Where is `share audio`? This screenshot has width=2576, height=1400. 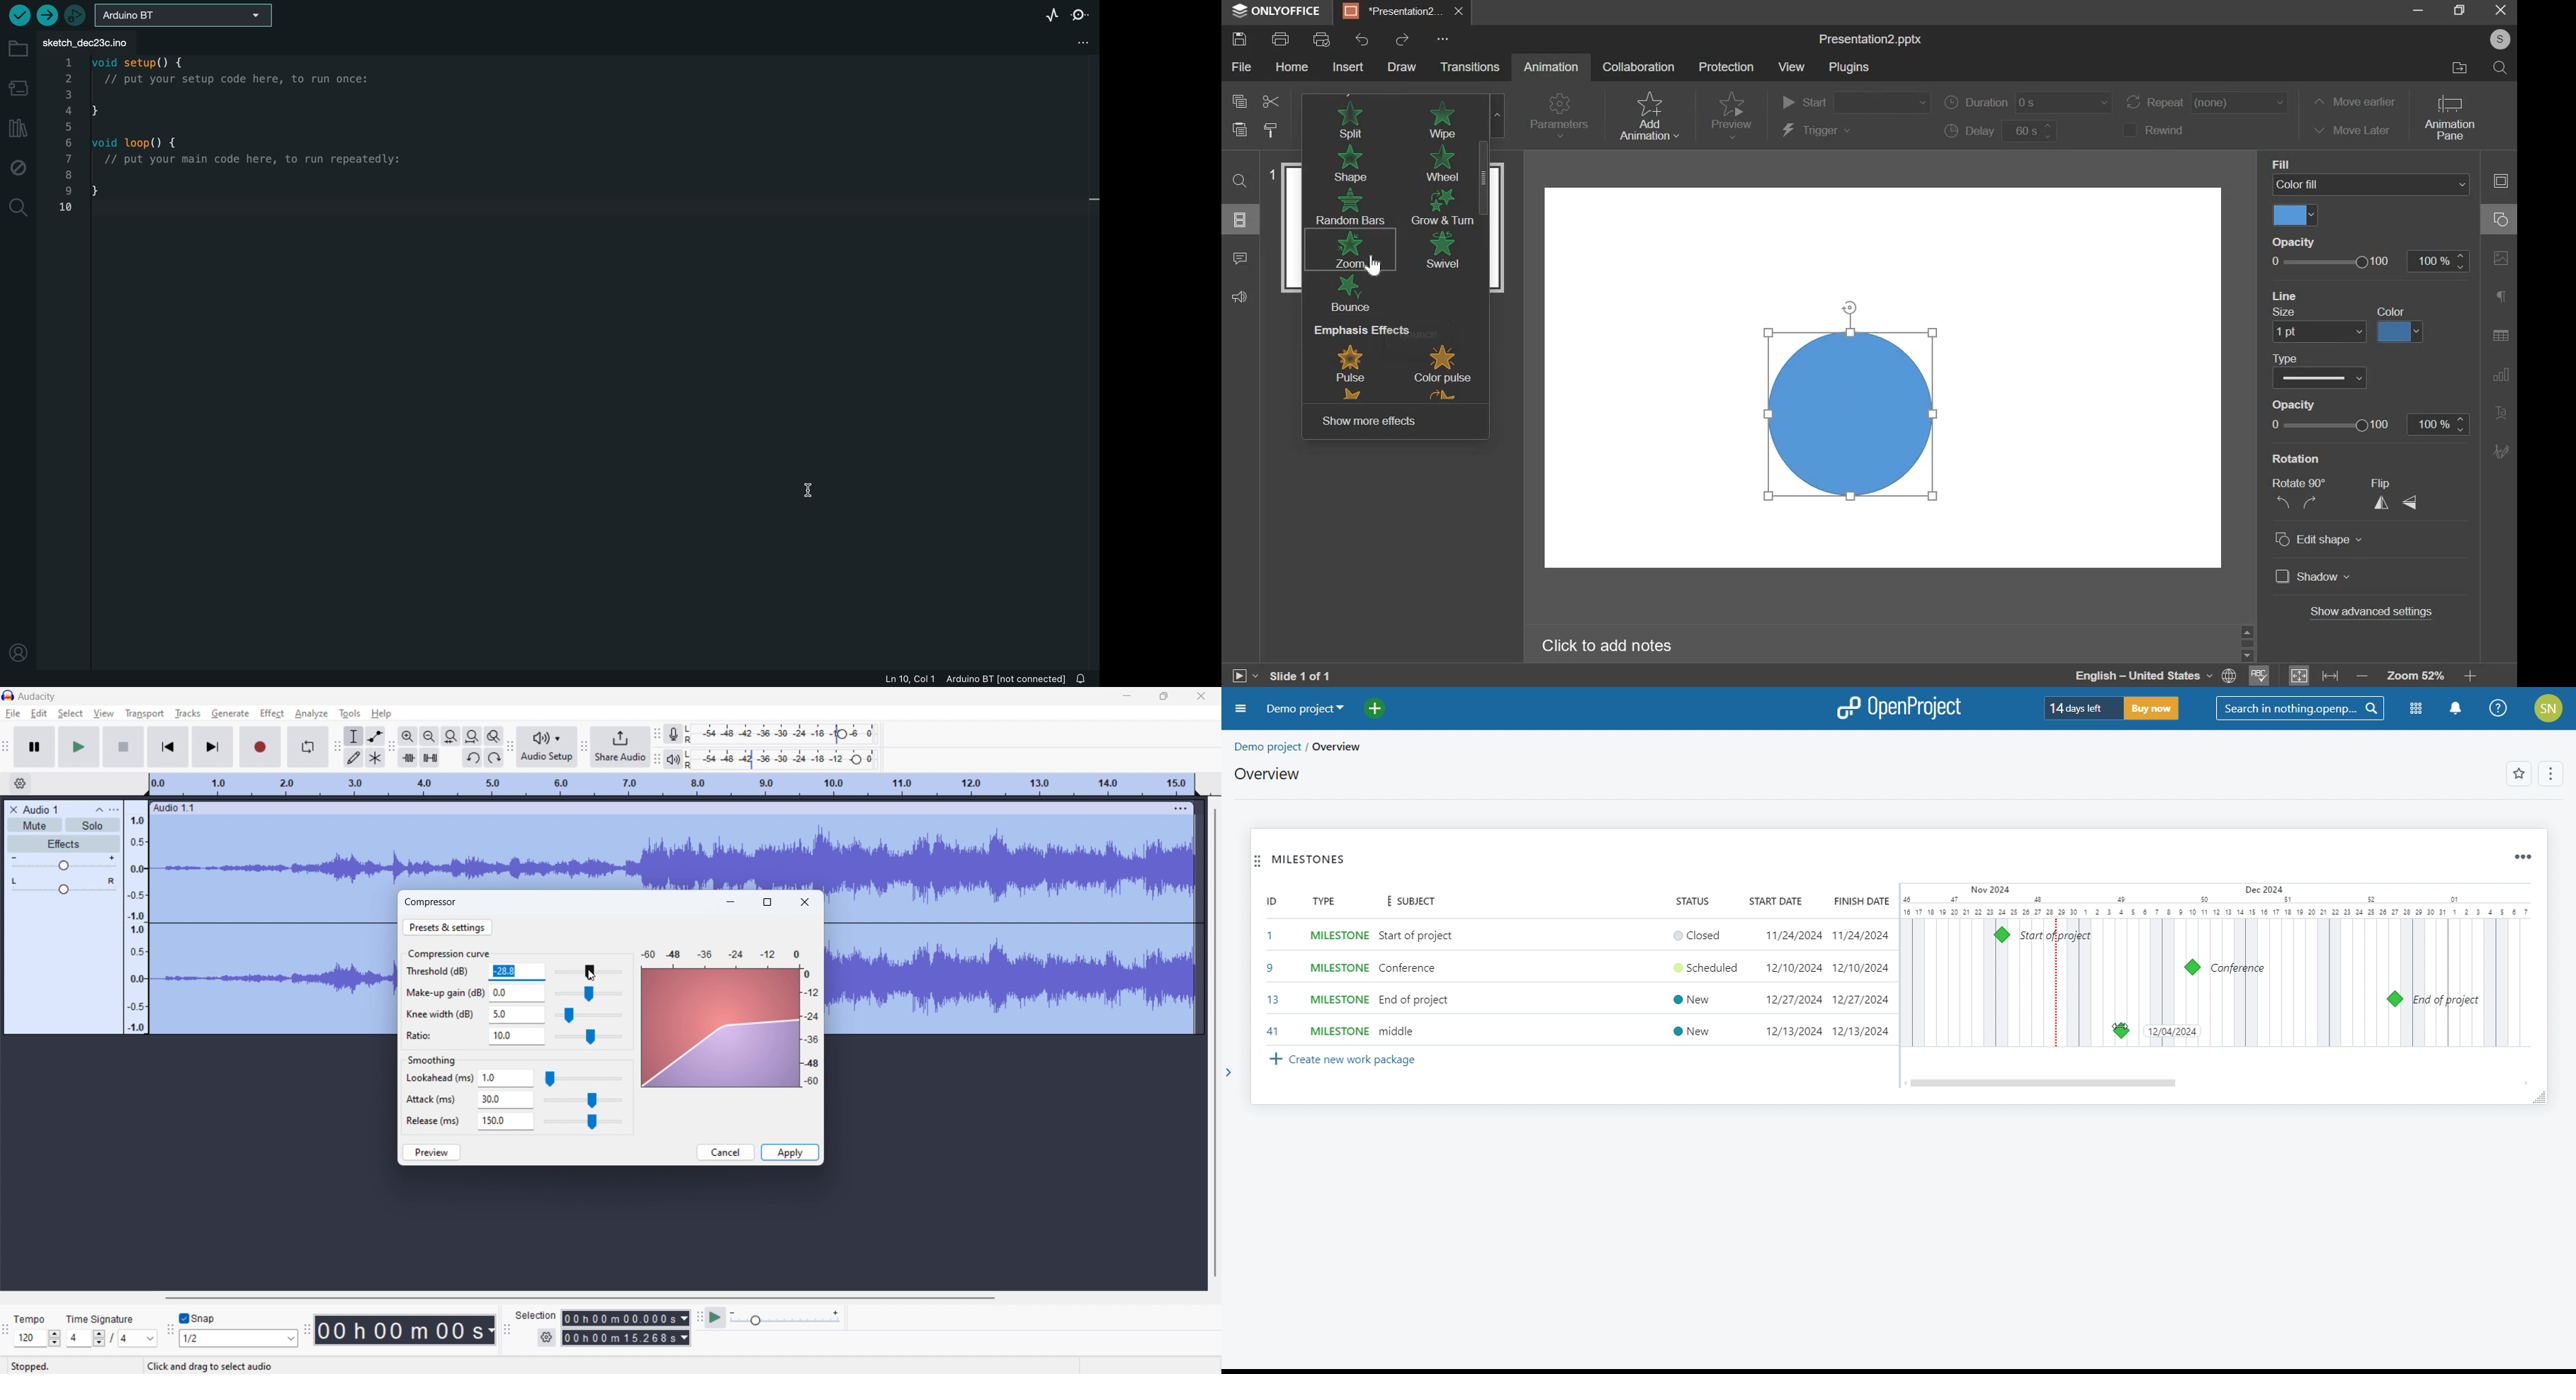
share audio is located at coordinates (620, 746).